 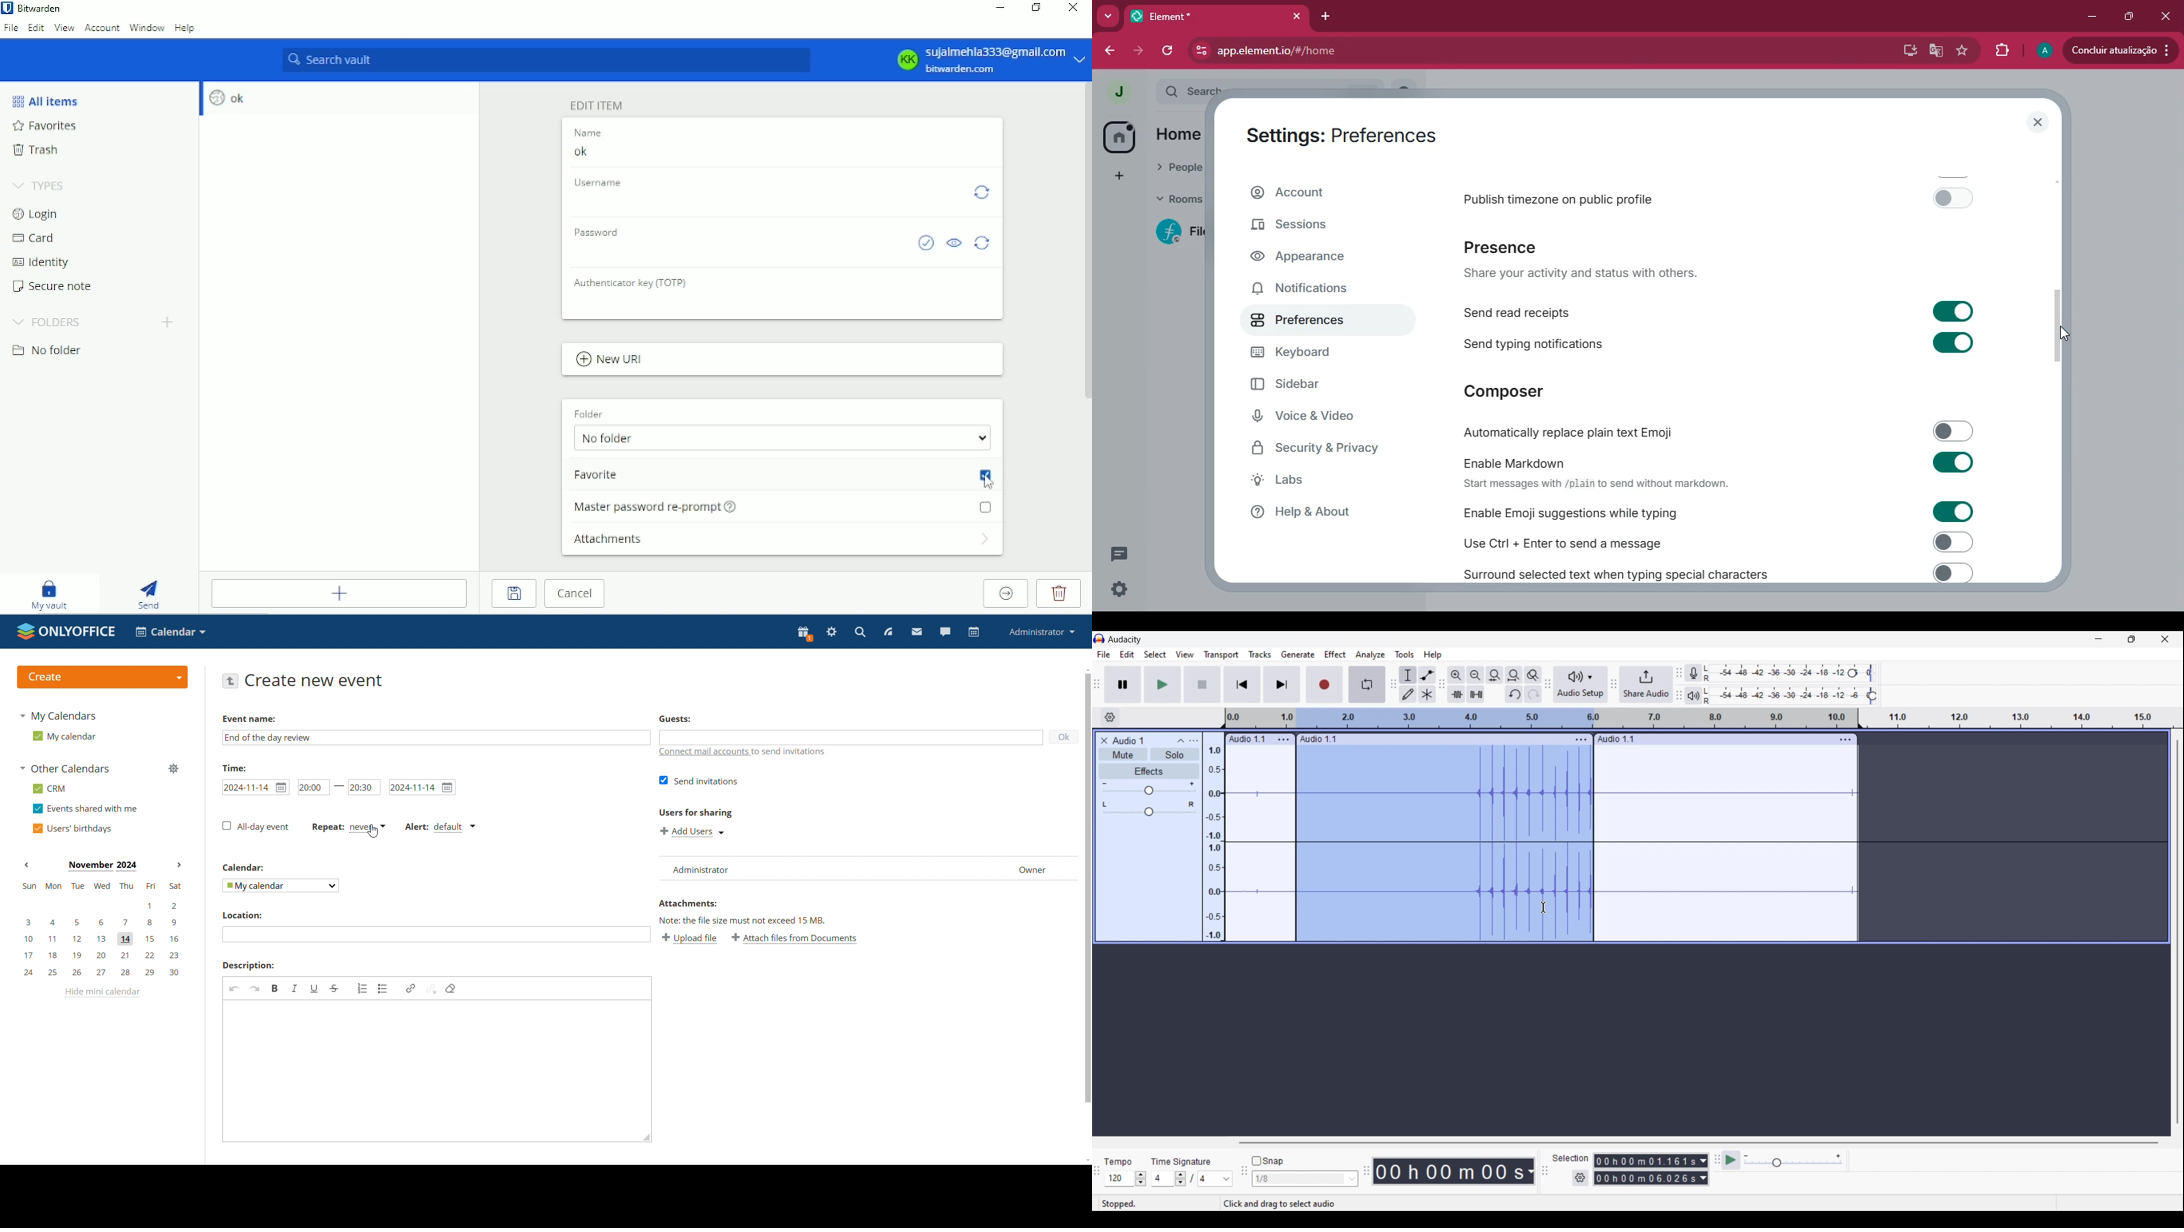 What do you see at coordinates (1514, 675) in the screenshot?
I see `Fit project to width` at bounding box center [1514, 675].